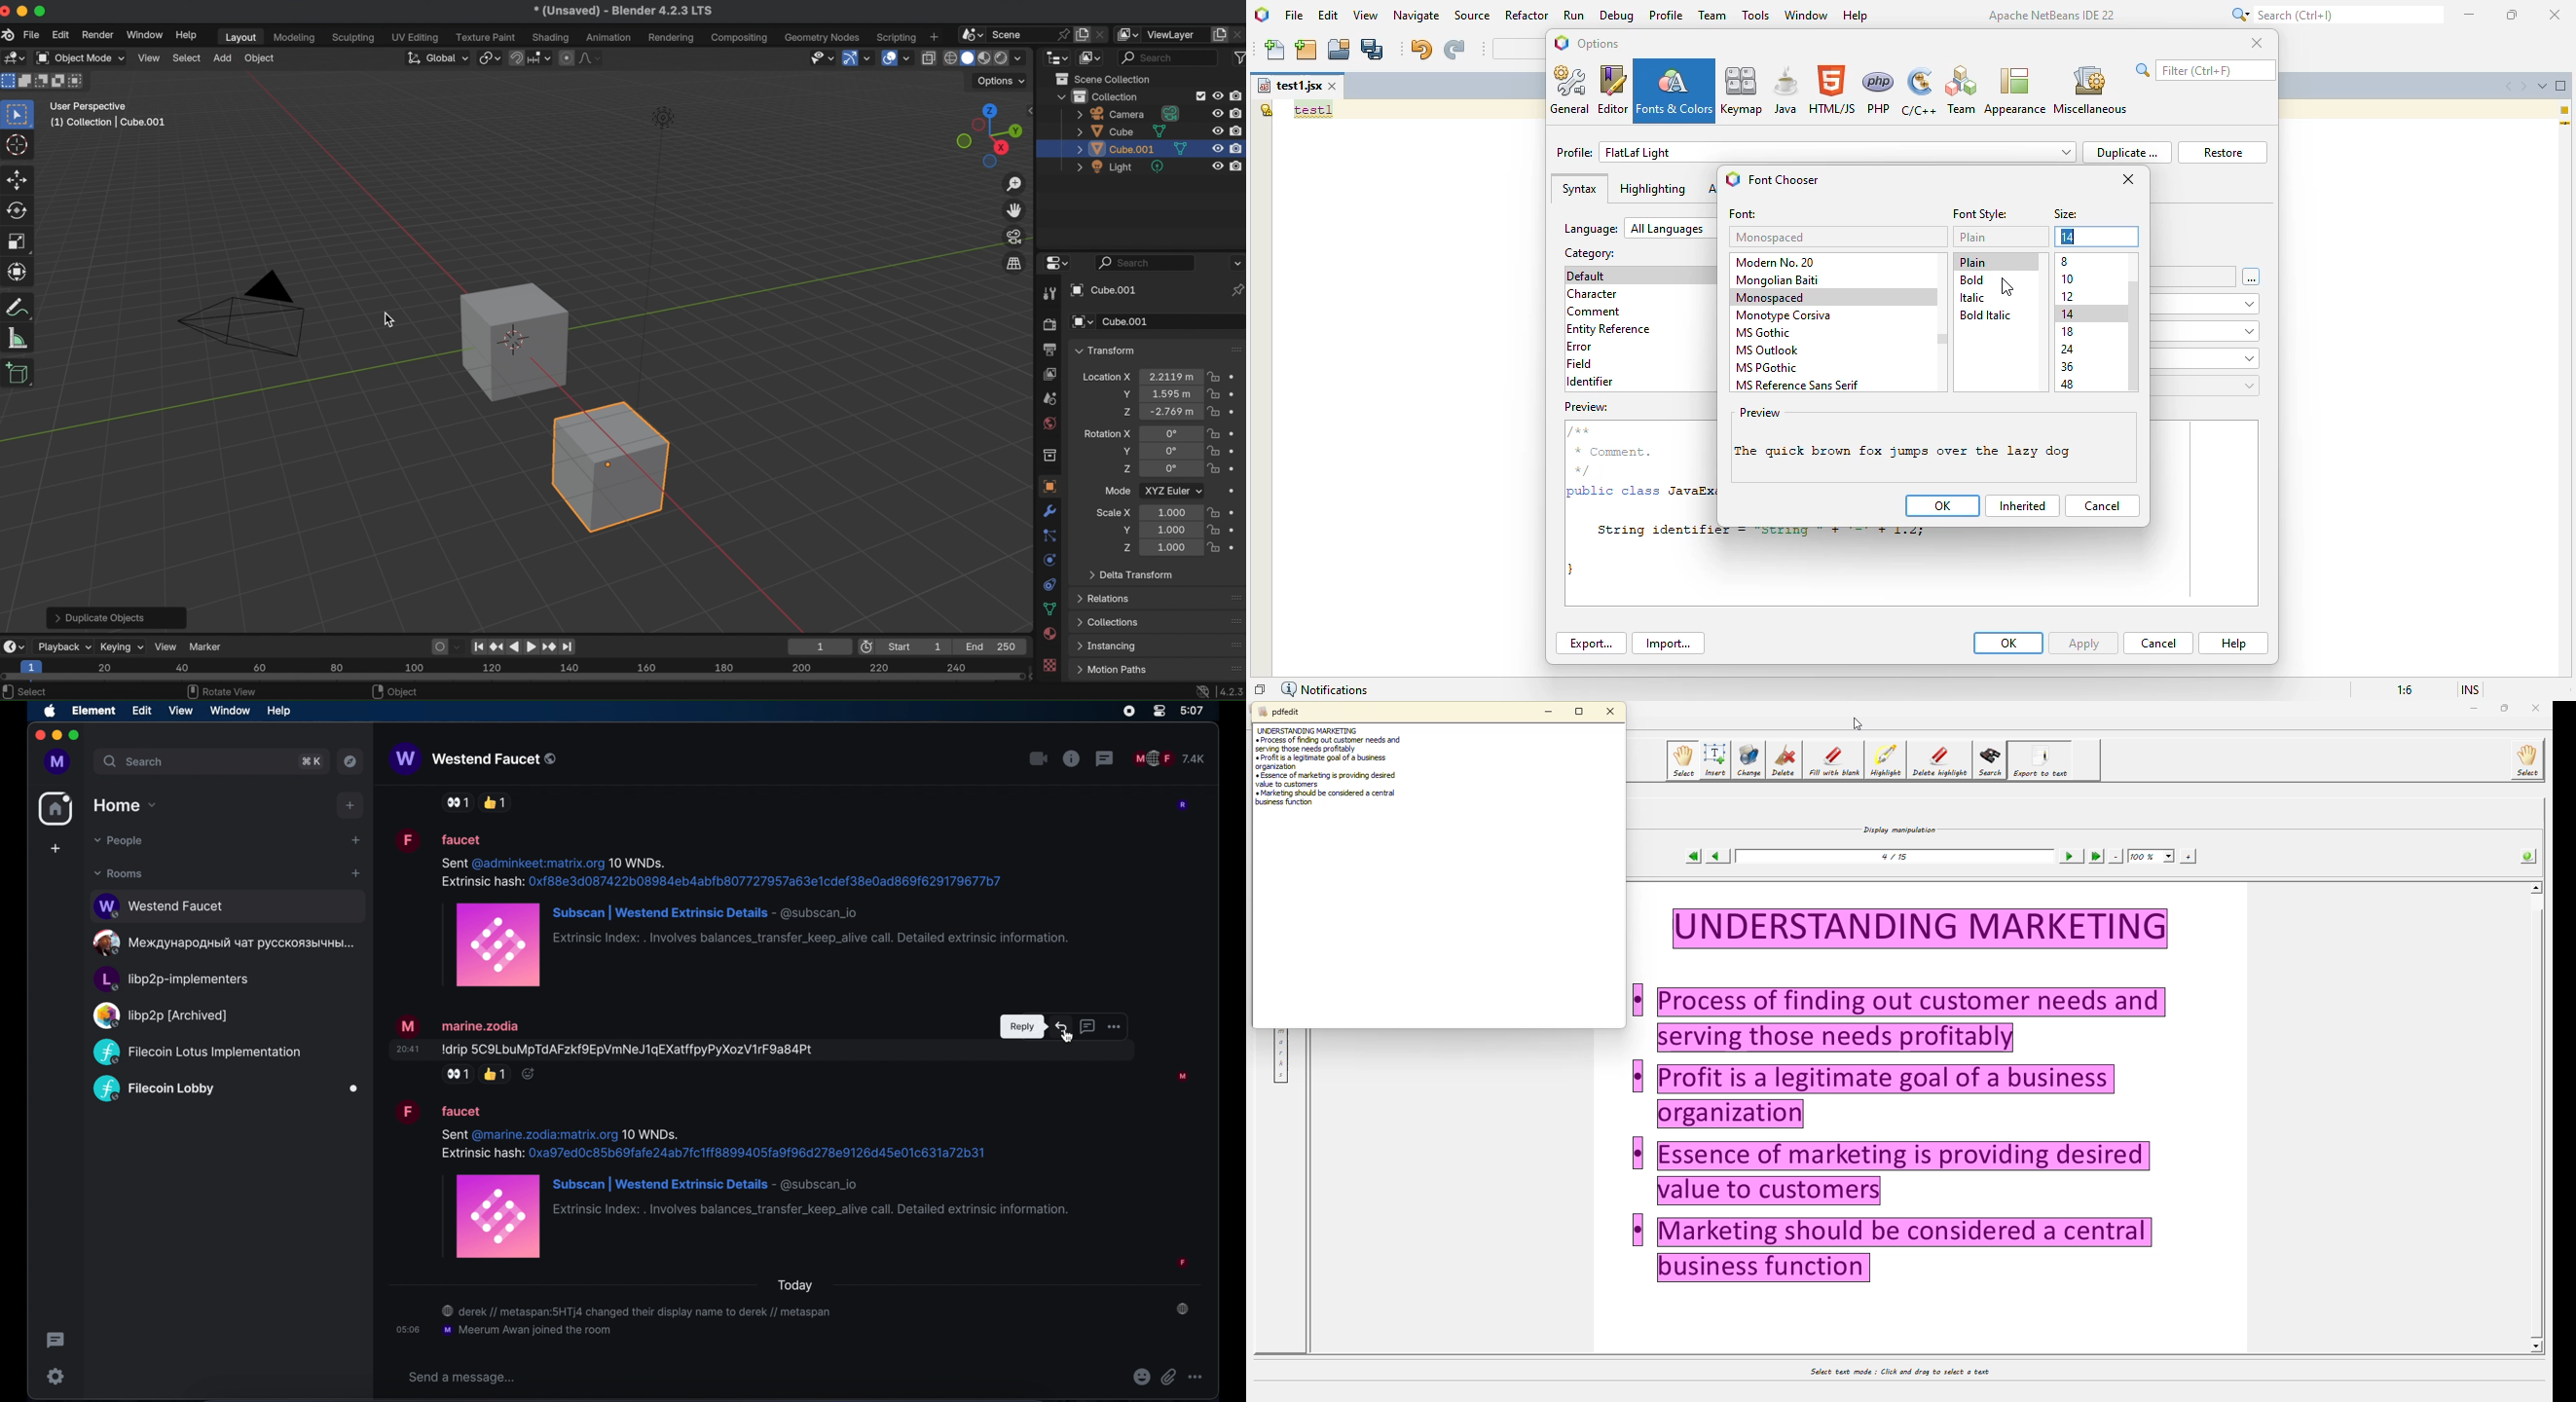  I want to click on emojis, so click(1141, 1377).